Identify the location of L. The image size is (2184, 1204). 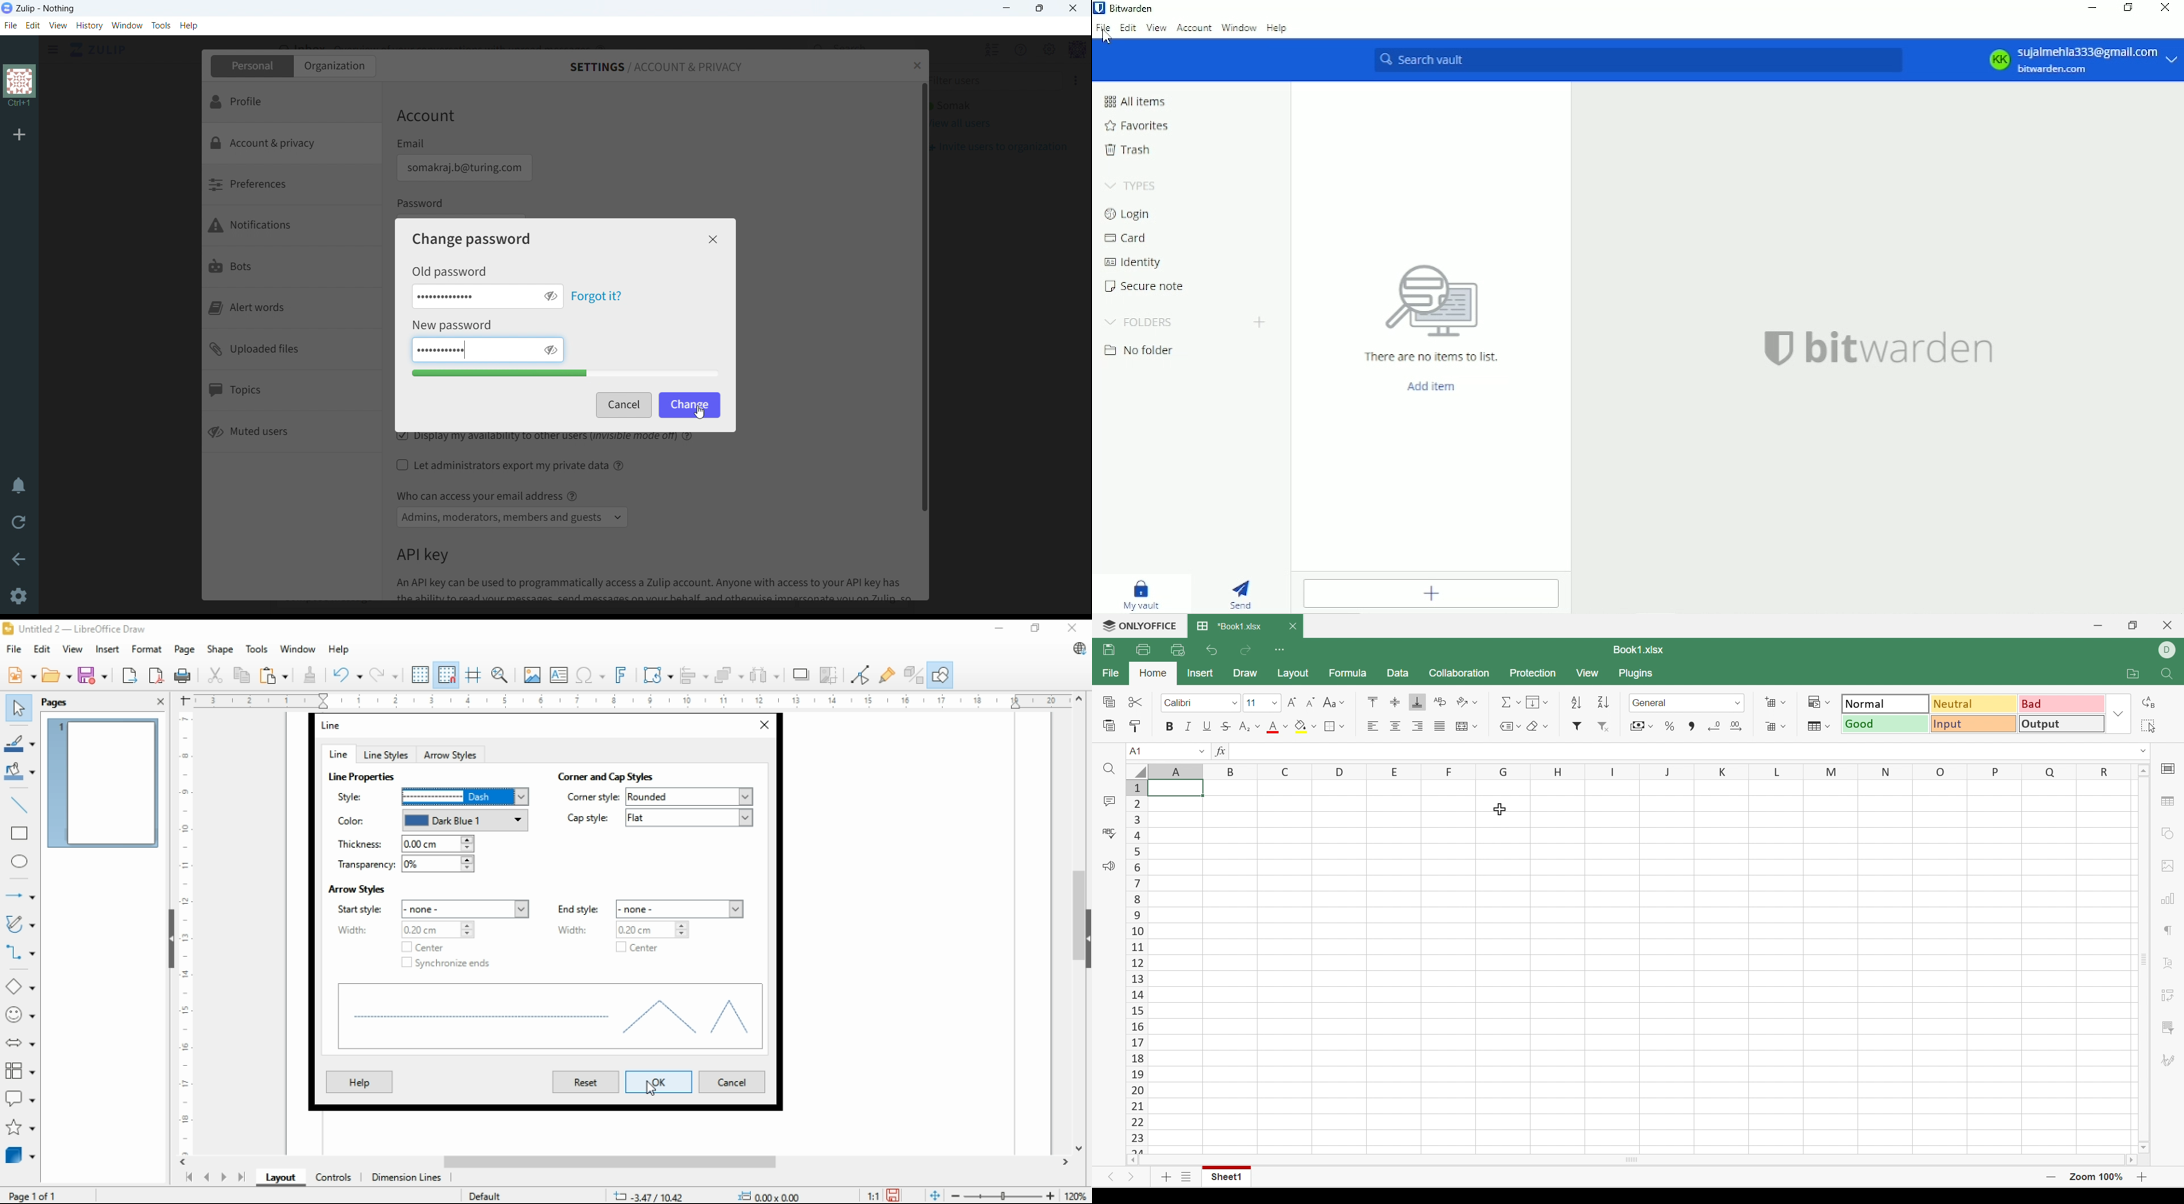
(1768, 771).